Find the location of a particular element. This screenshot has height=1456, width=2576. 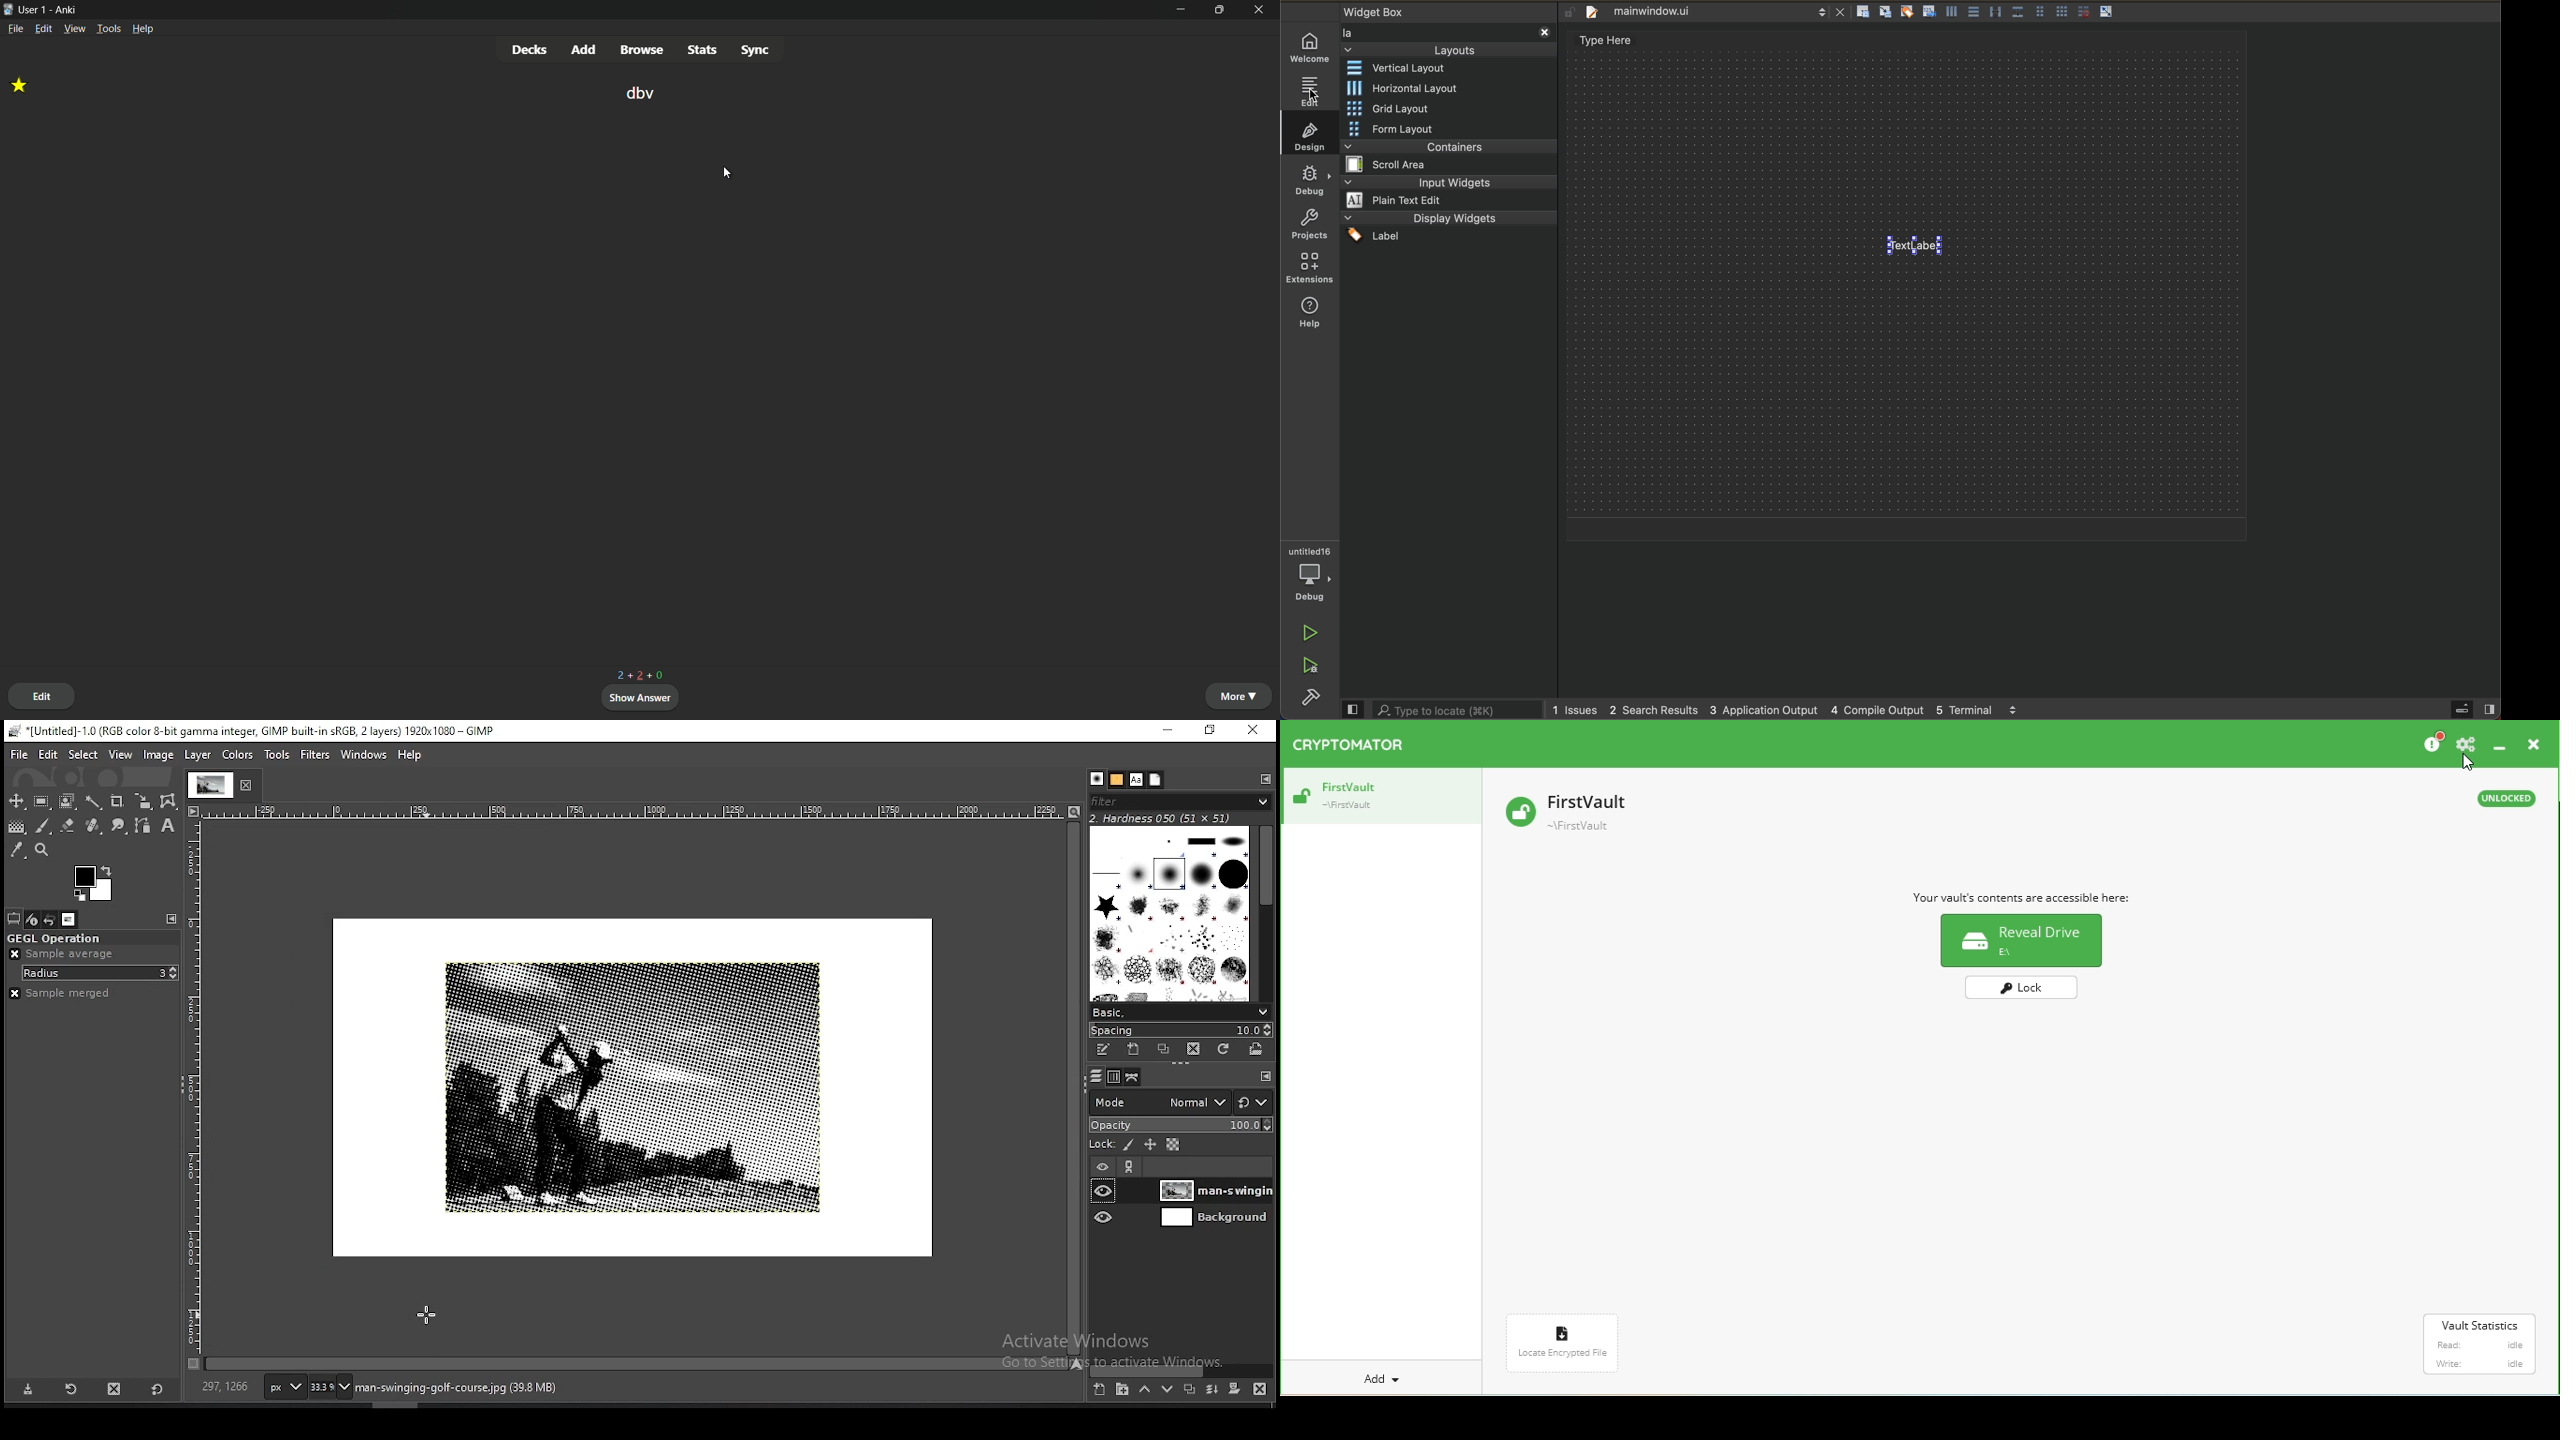

marked card is located at coordinates (22, 85).